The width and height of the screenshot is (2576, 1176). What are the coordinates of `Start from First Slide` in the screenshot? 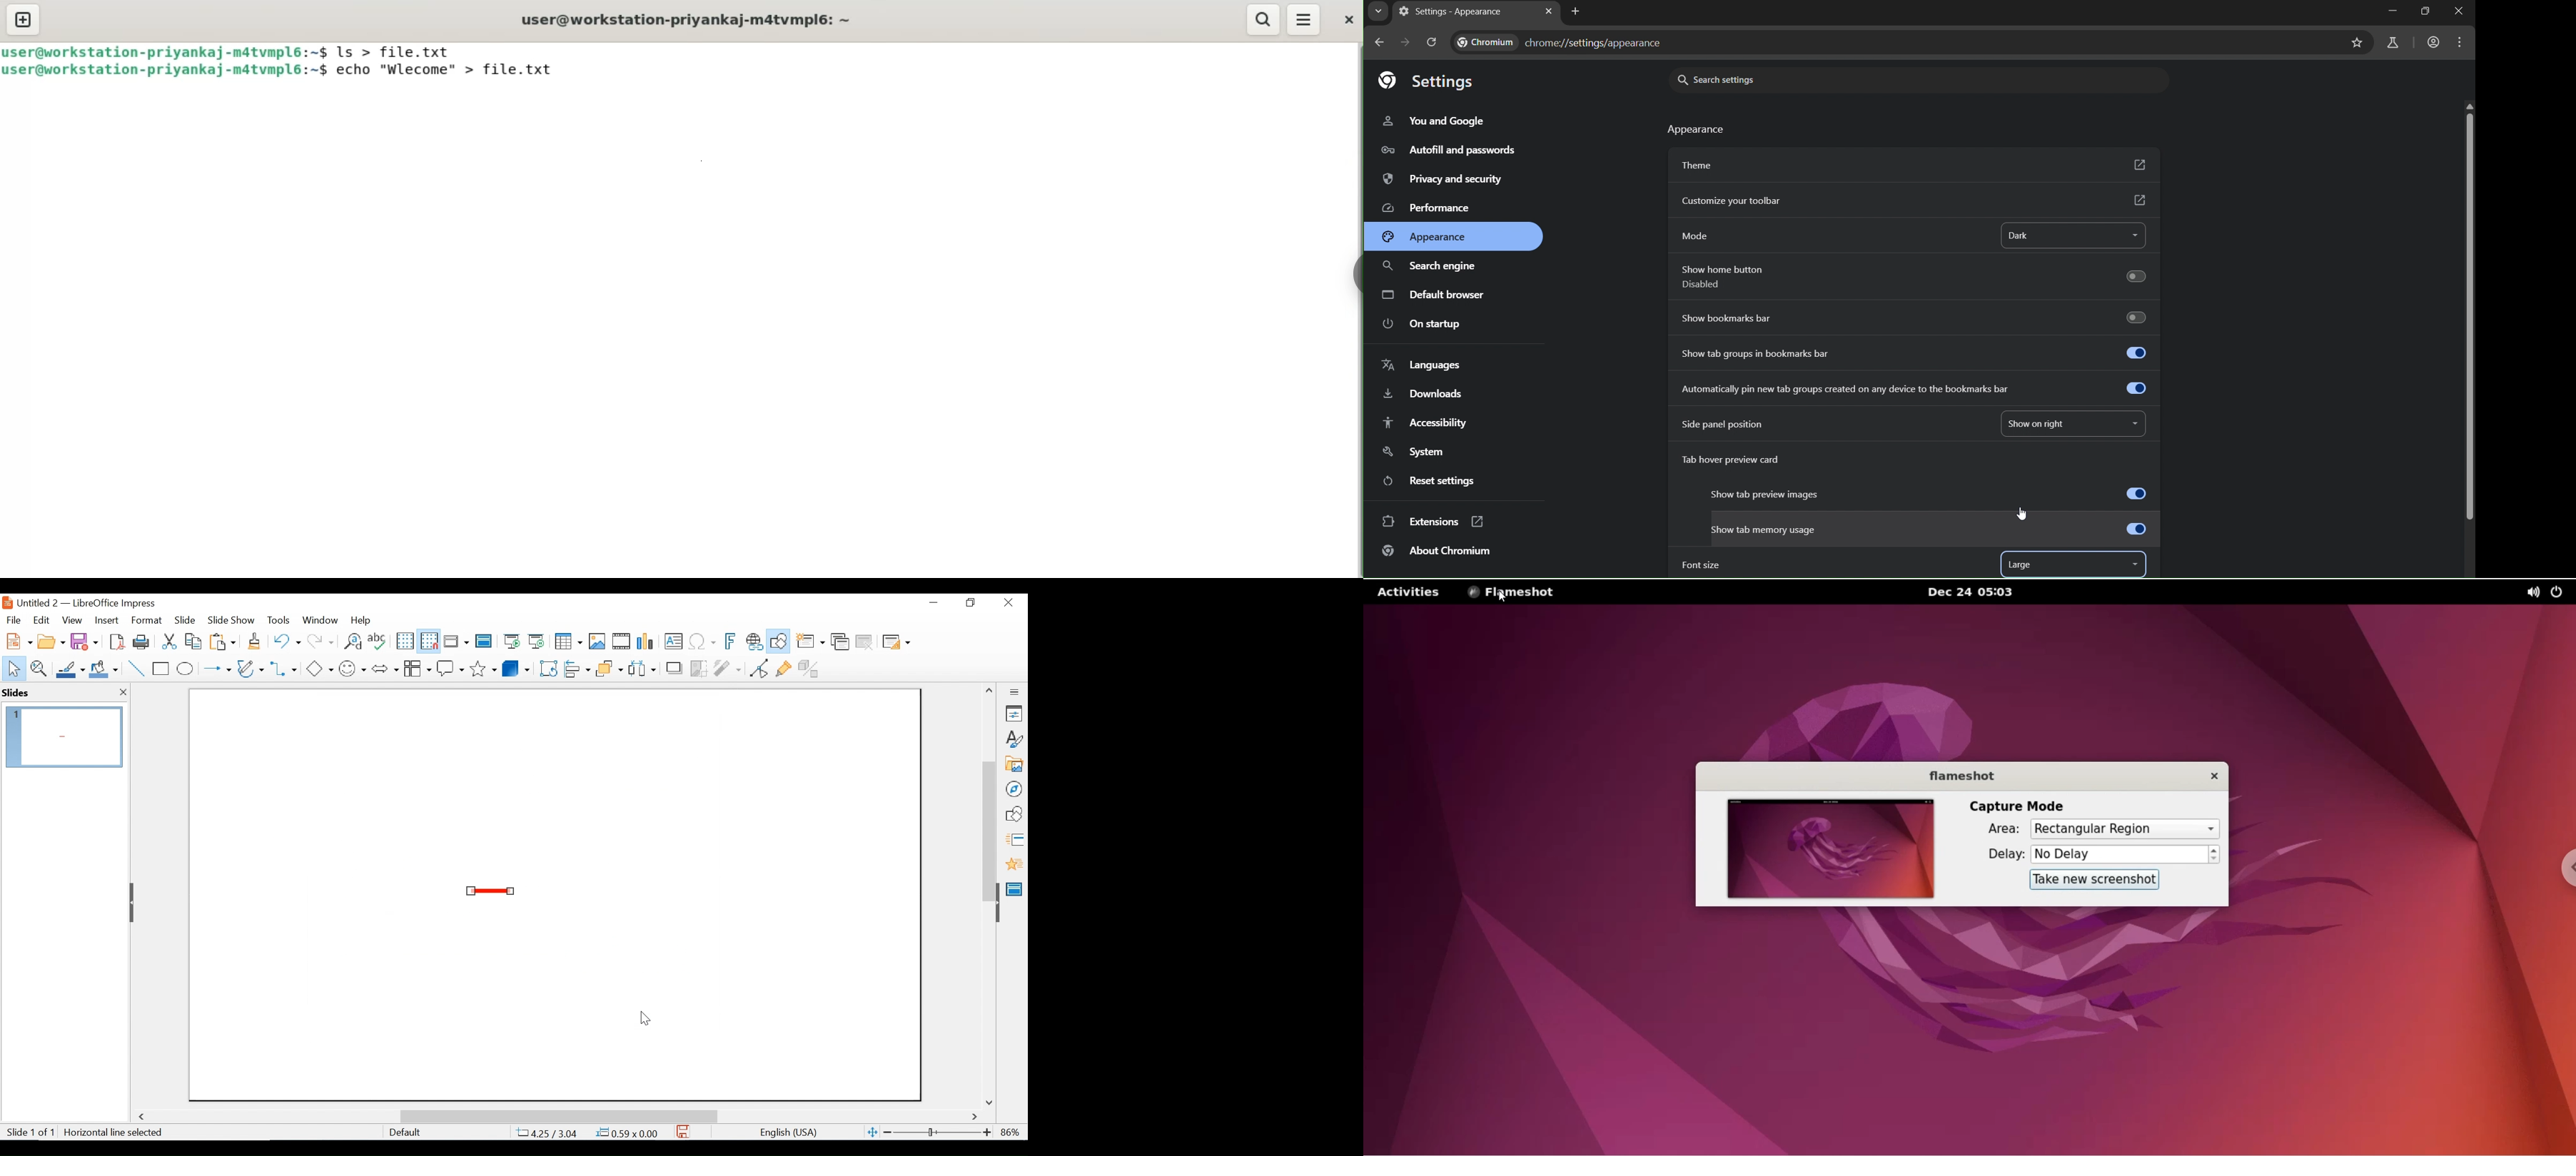 It's located at (510, 642).